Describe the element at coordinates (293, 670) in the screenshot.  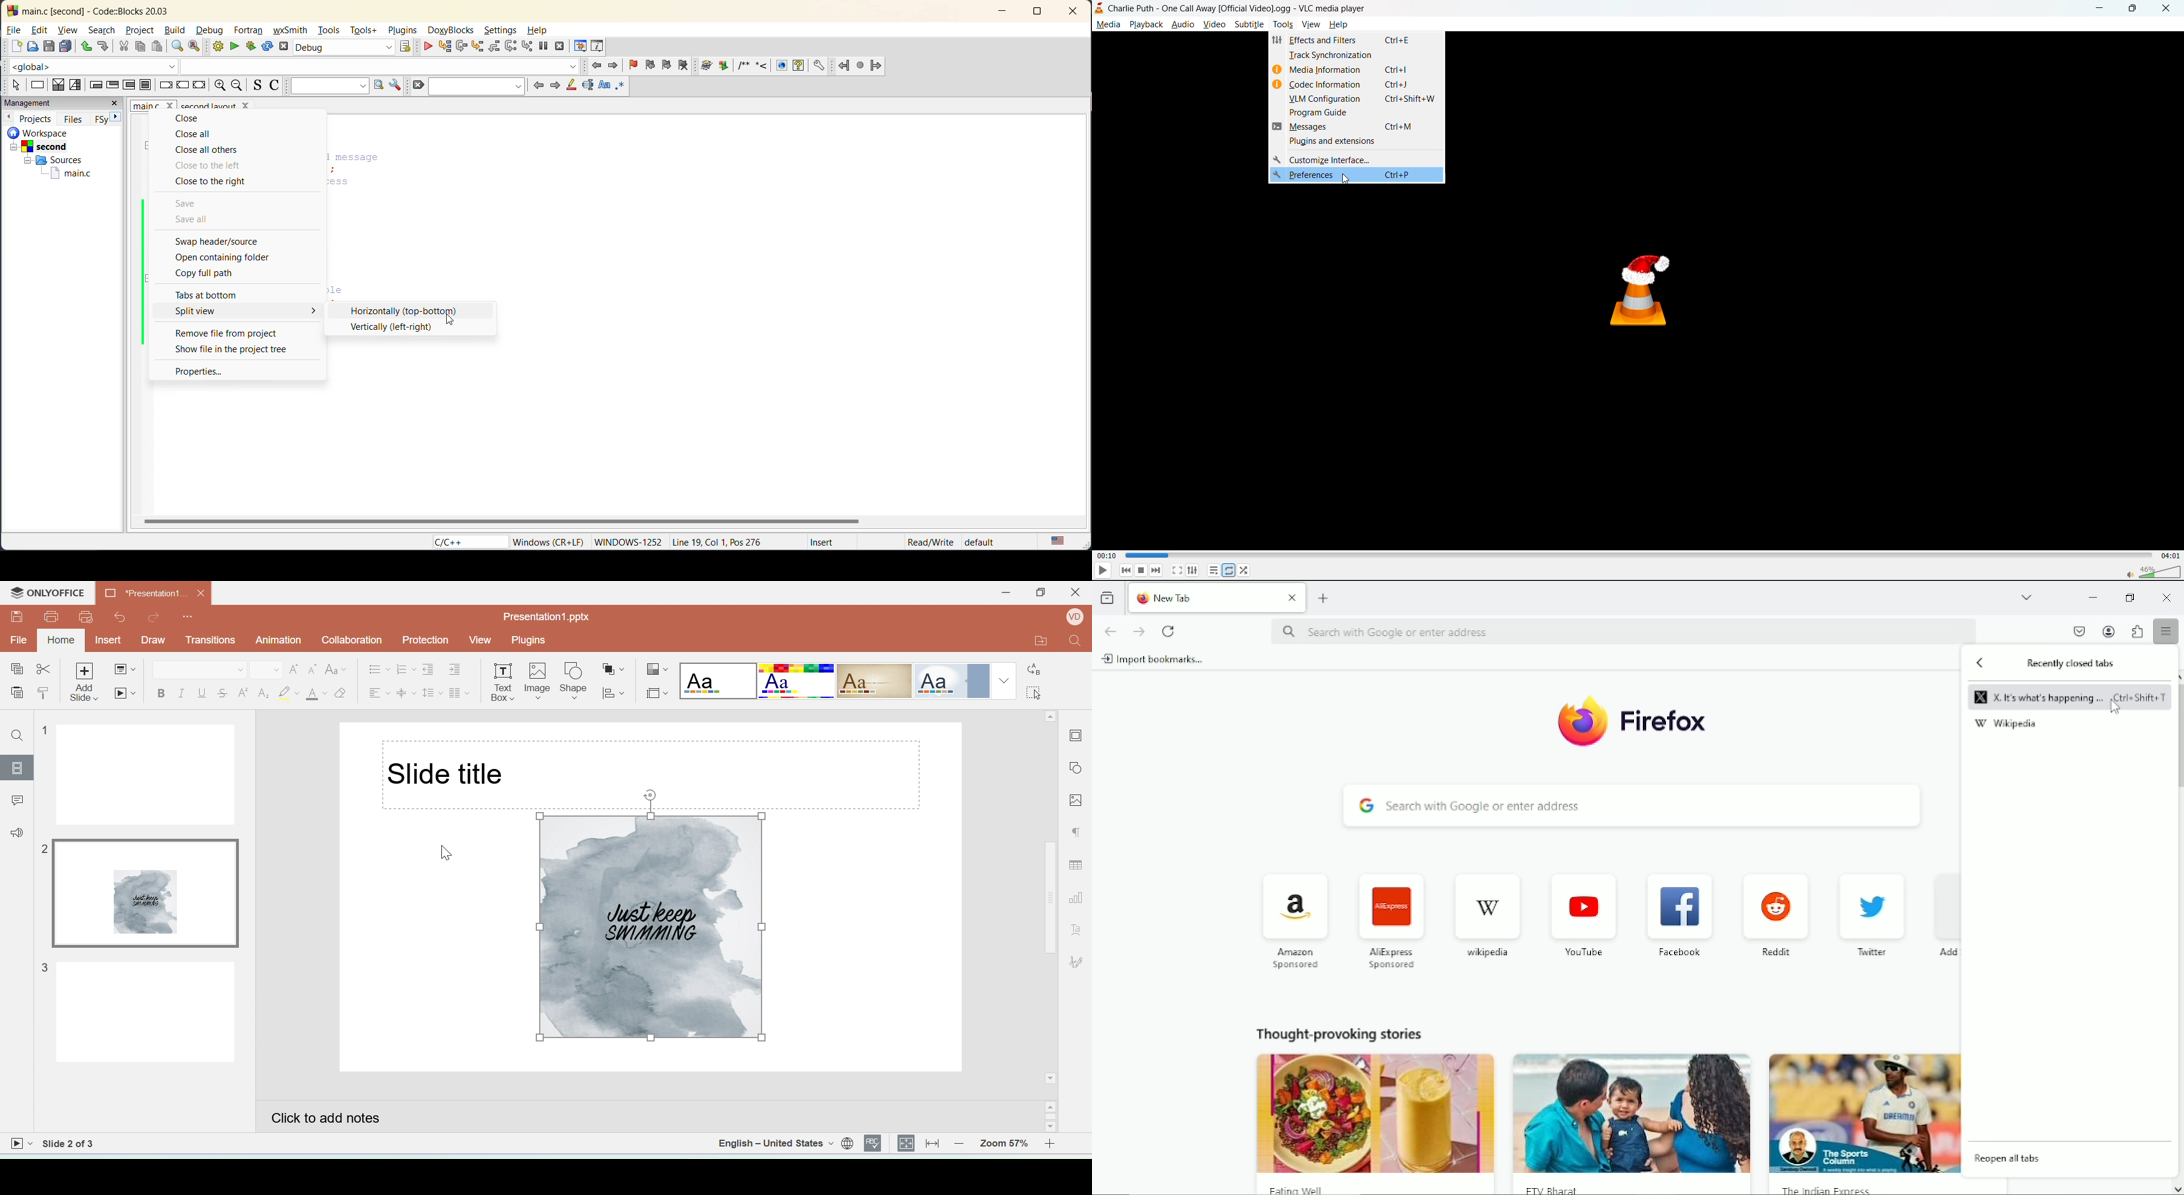
I see `Increment font size` at that location.